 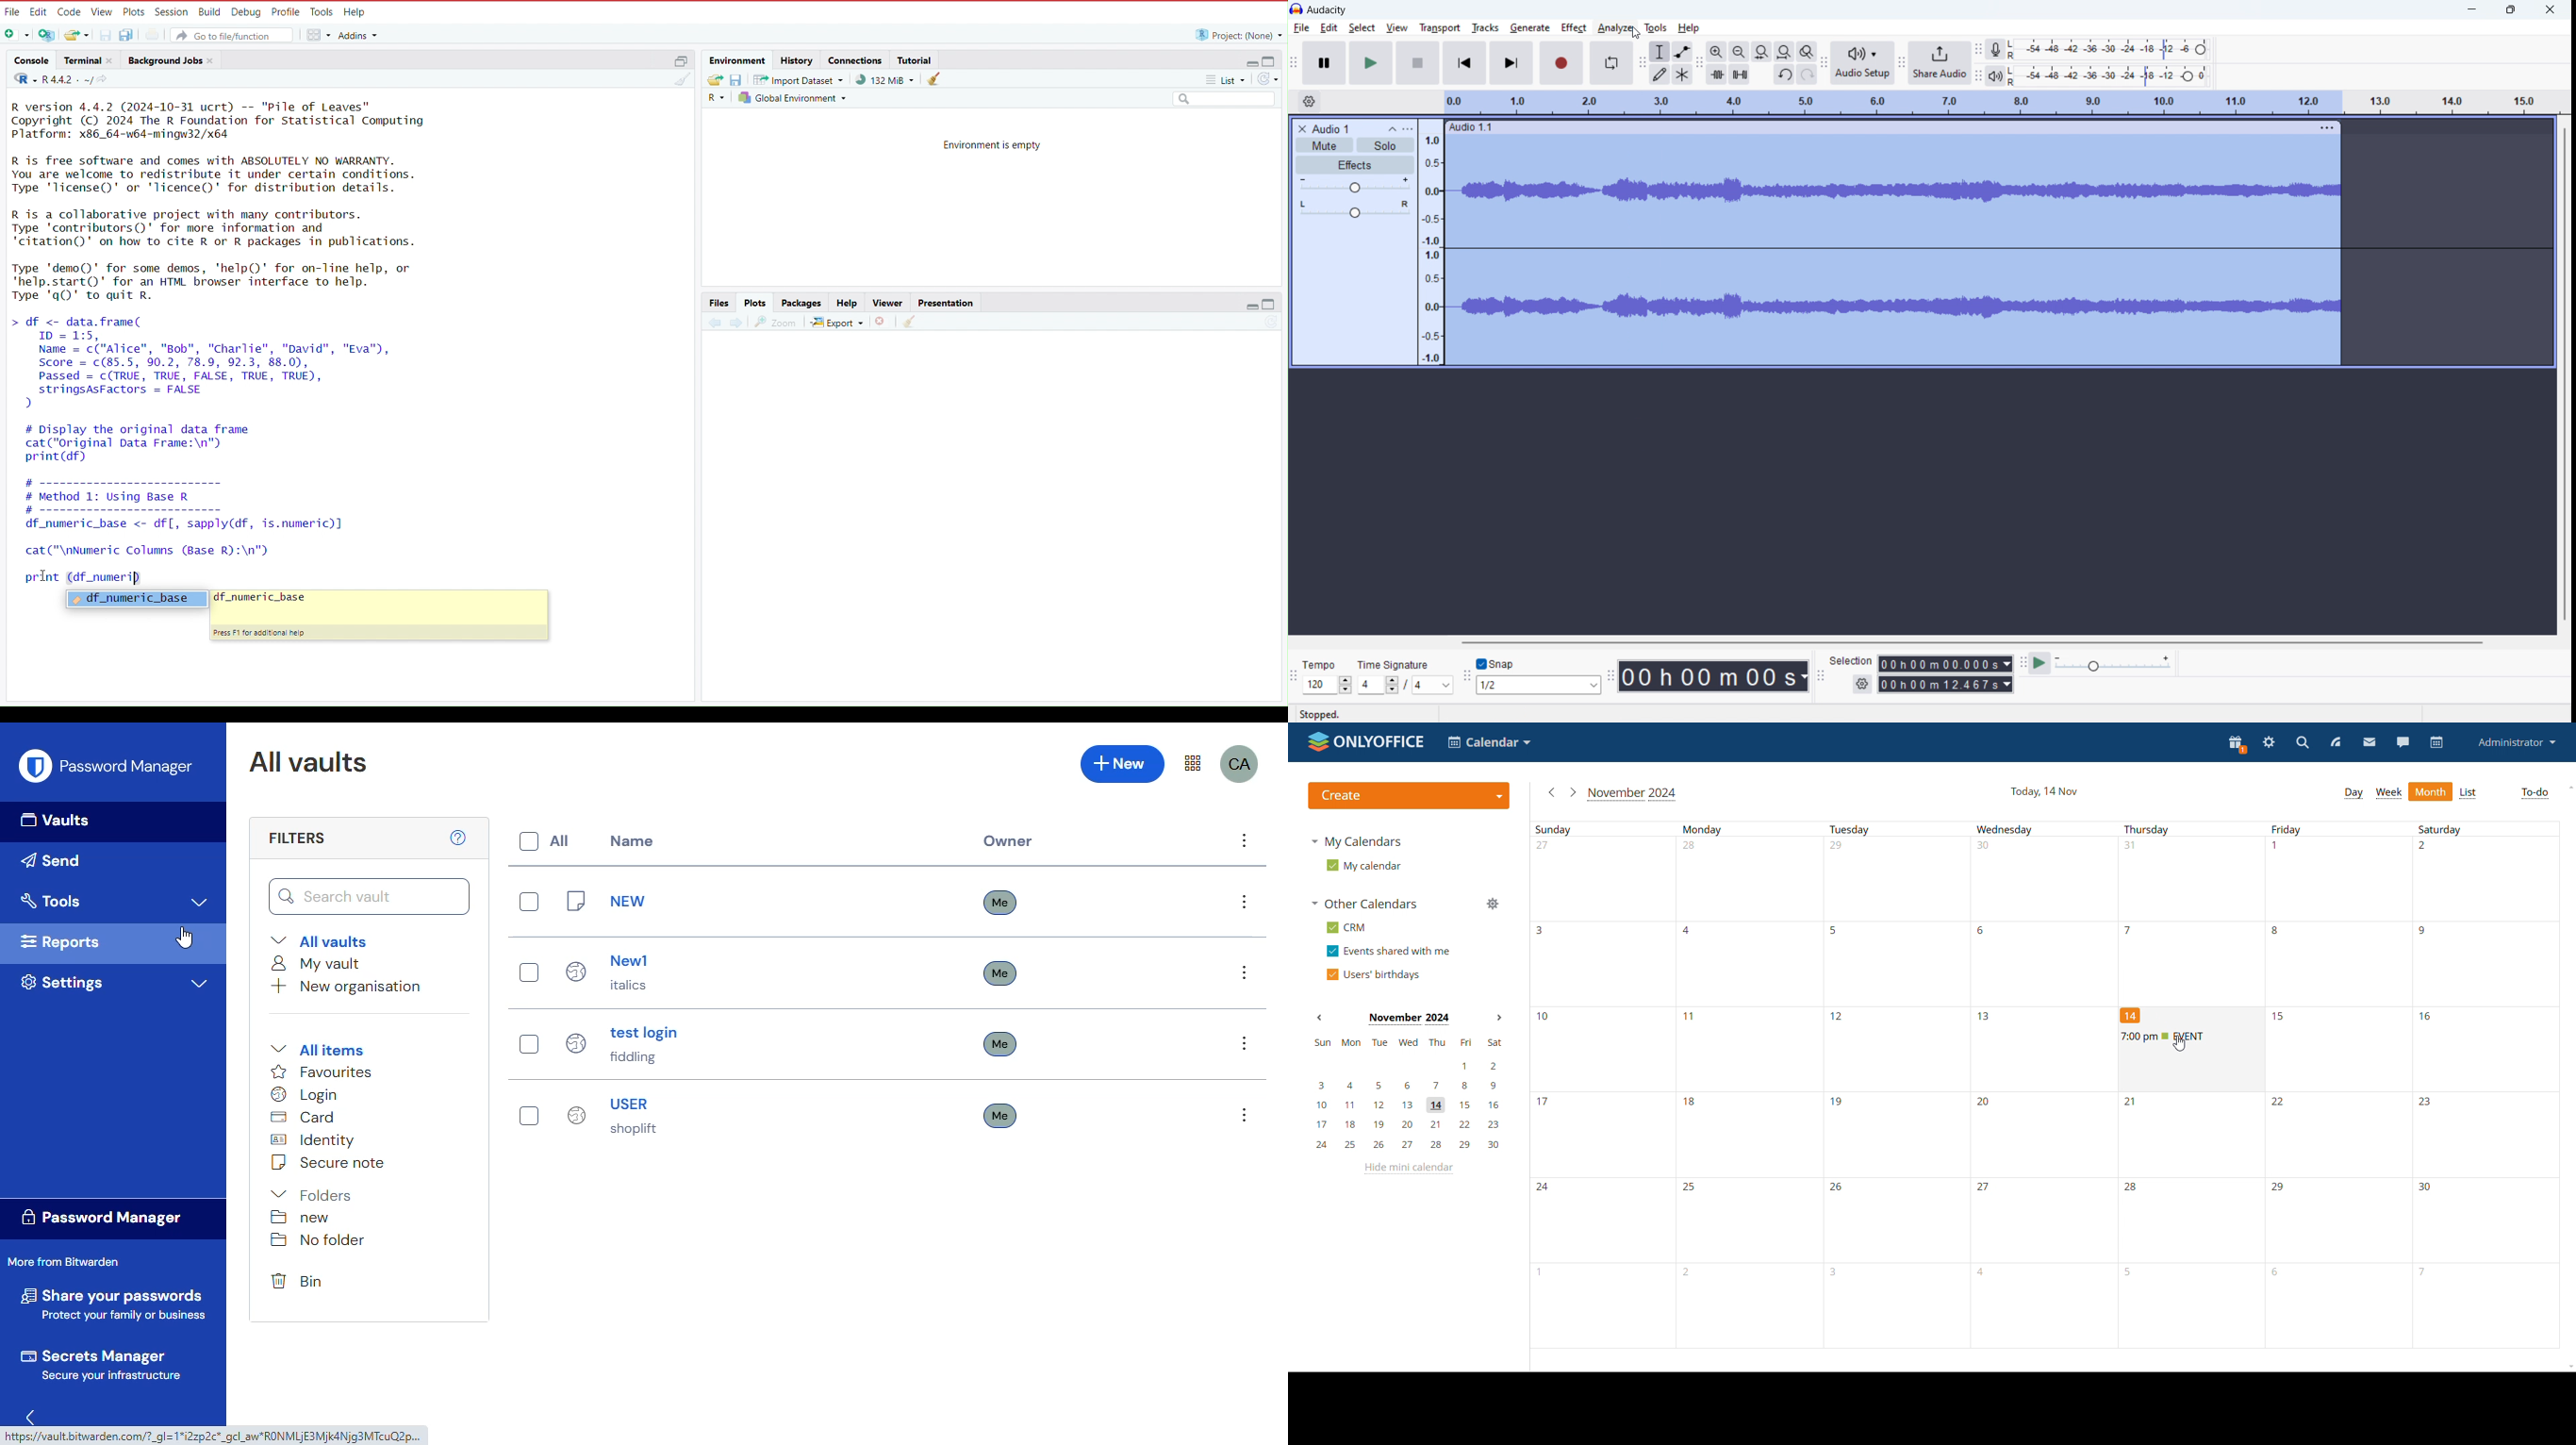 What do you see at coordinates (1275, 59) in the screenshot?
I see `maximize` at bounding box center [1275, 59].